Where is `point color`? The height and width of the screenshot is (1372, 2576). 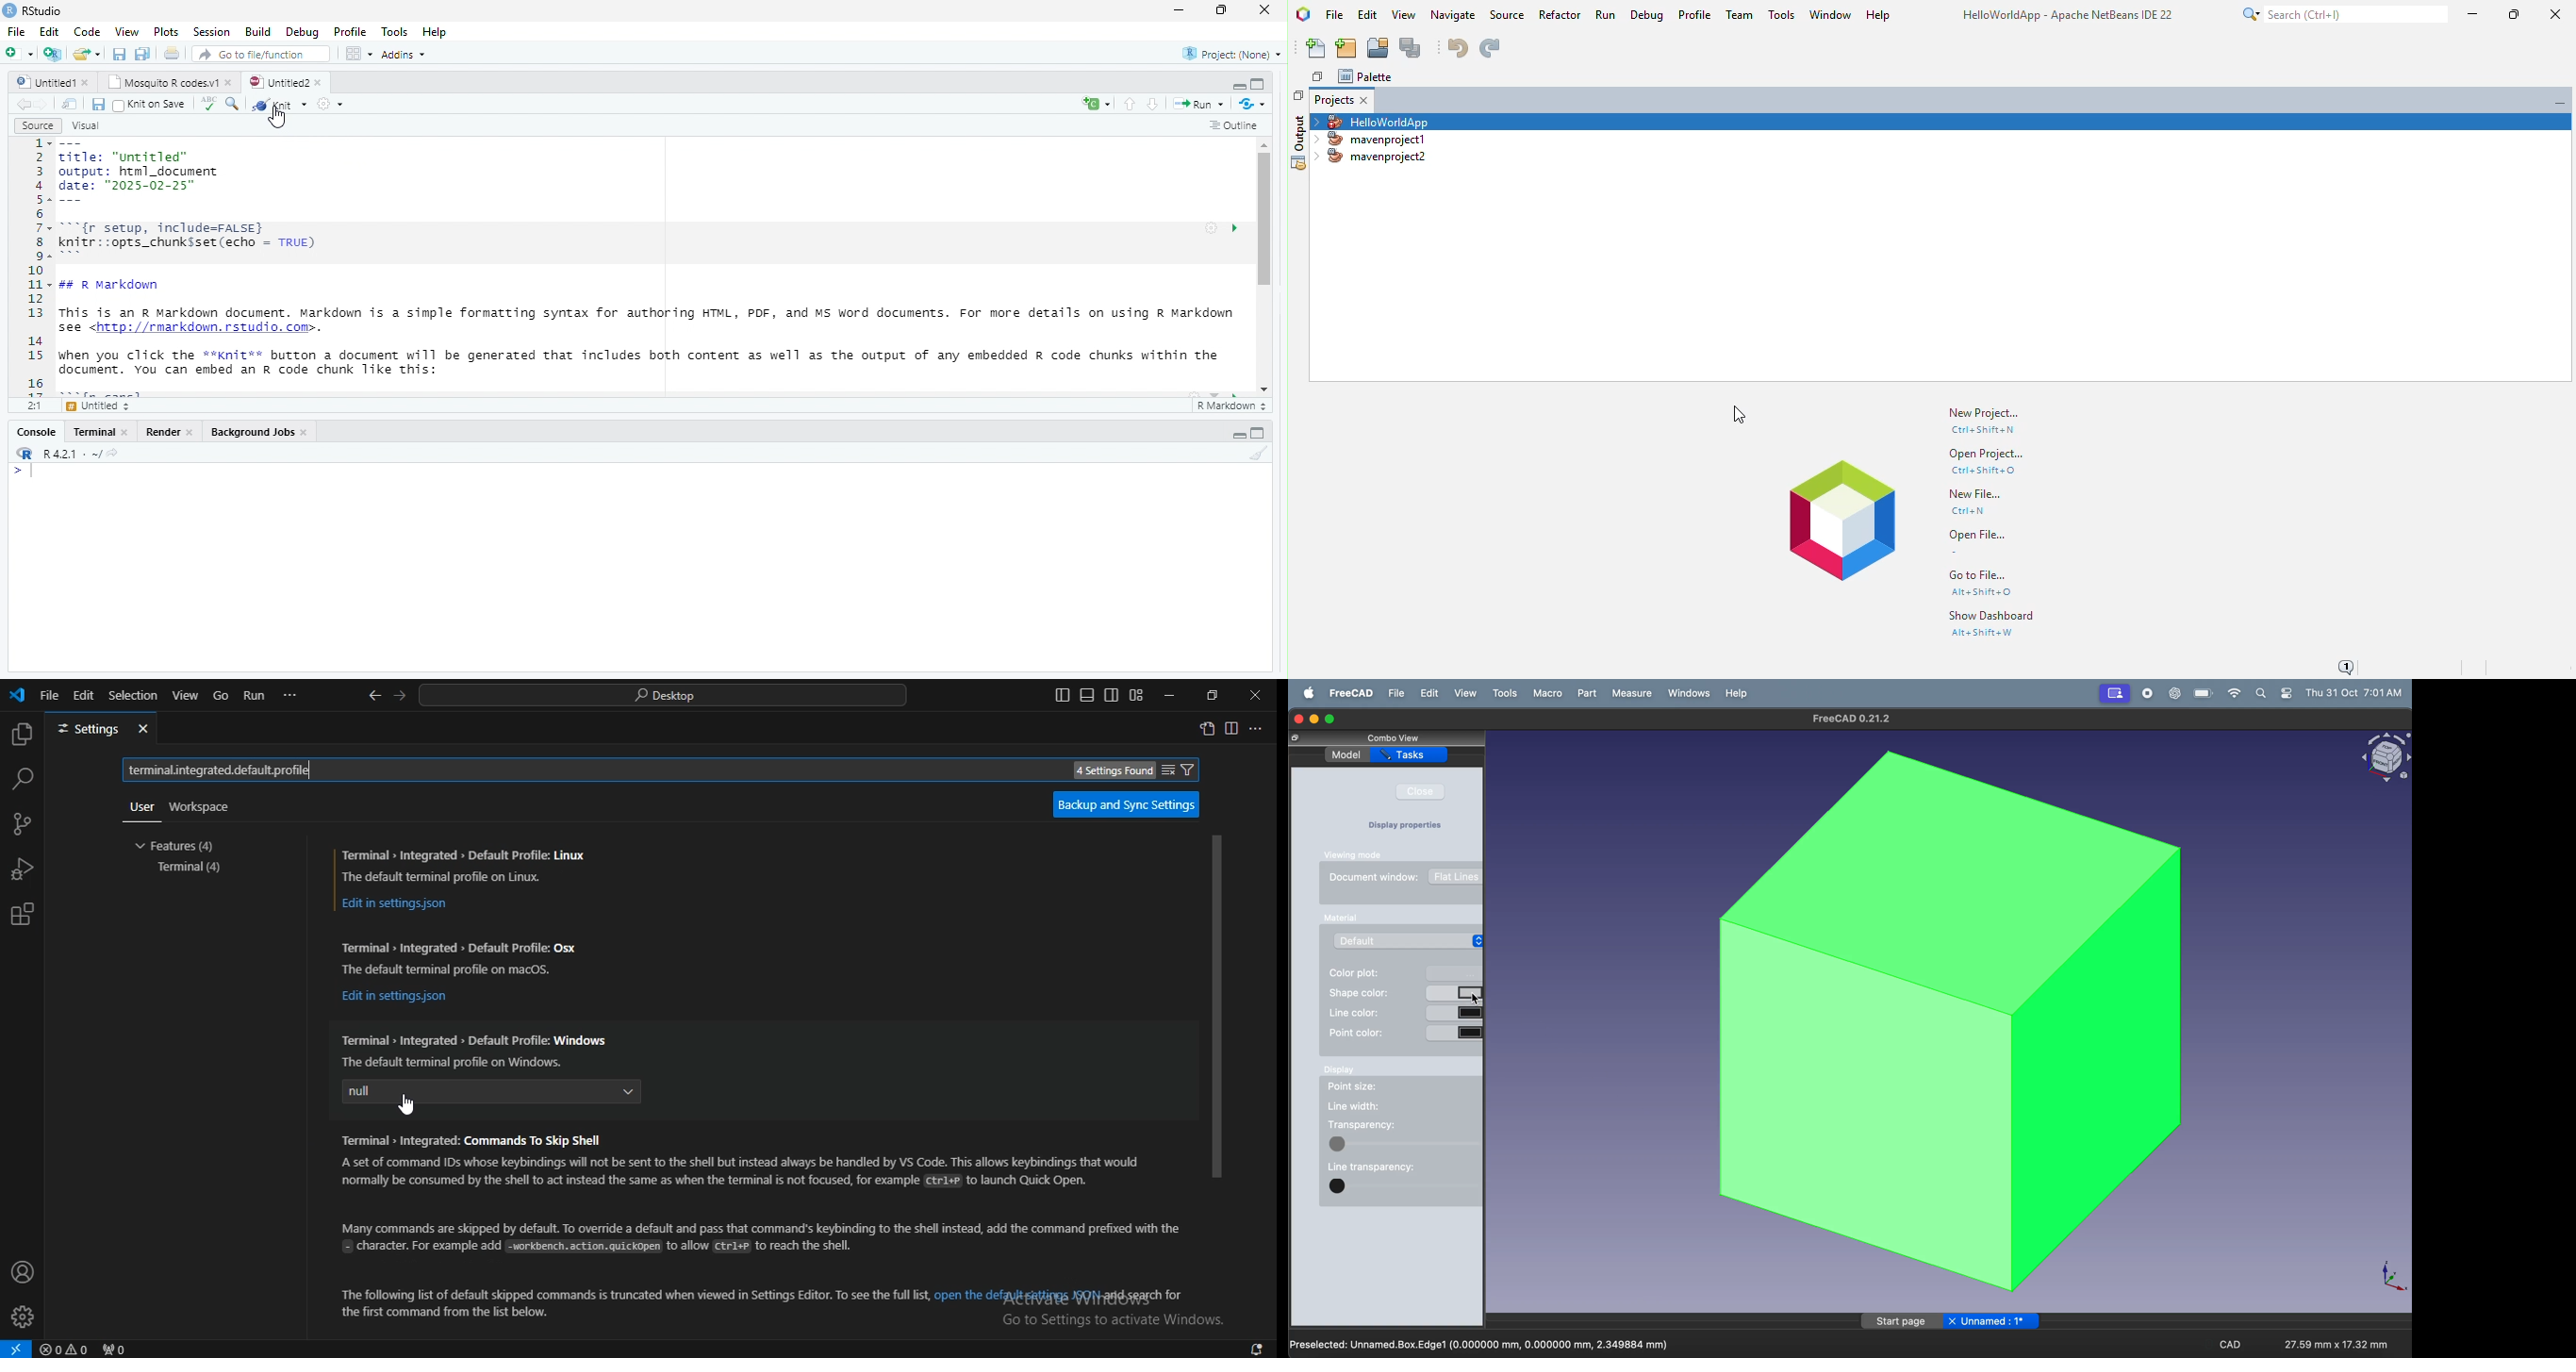 point color is located at coordinates (1405, 1033).